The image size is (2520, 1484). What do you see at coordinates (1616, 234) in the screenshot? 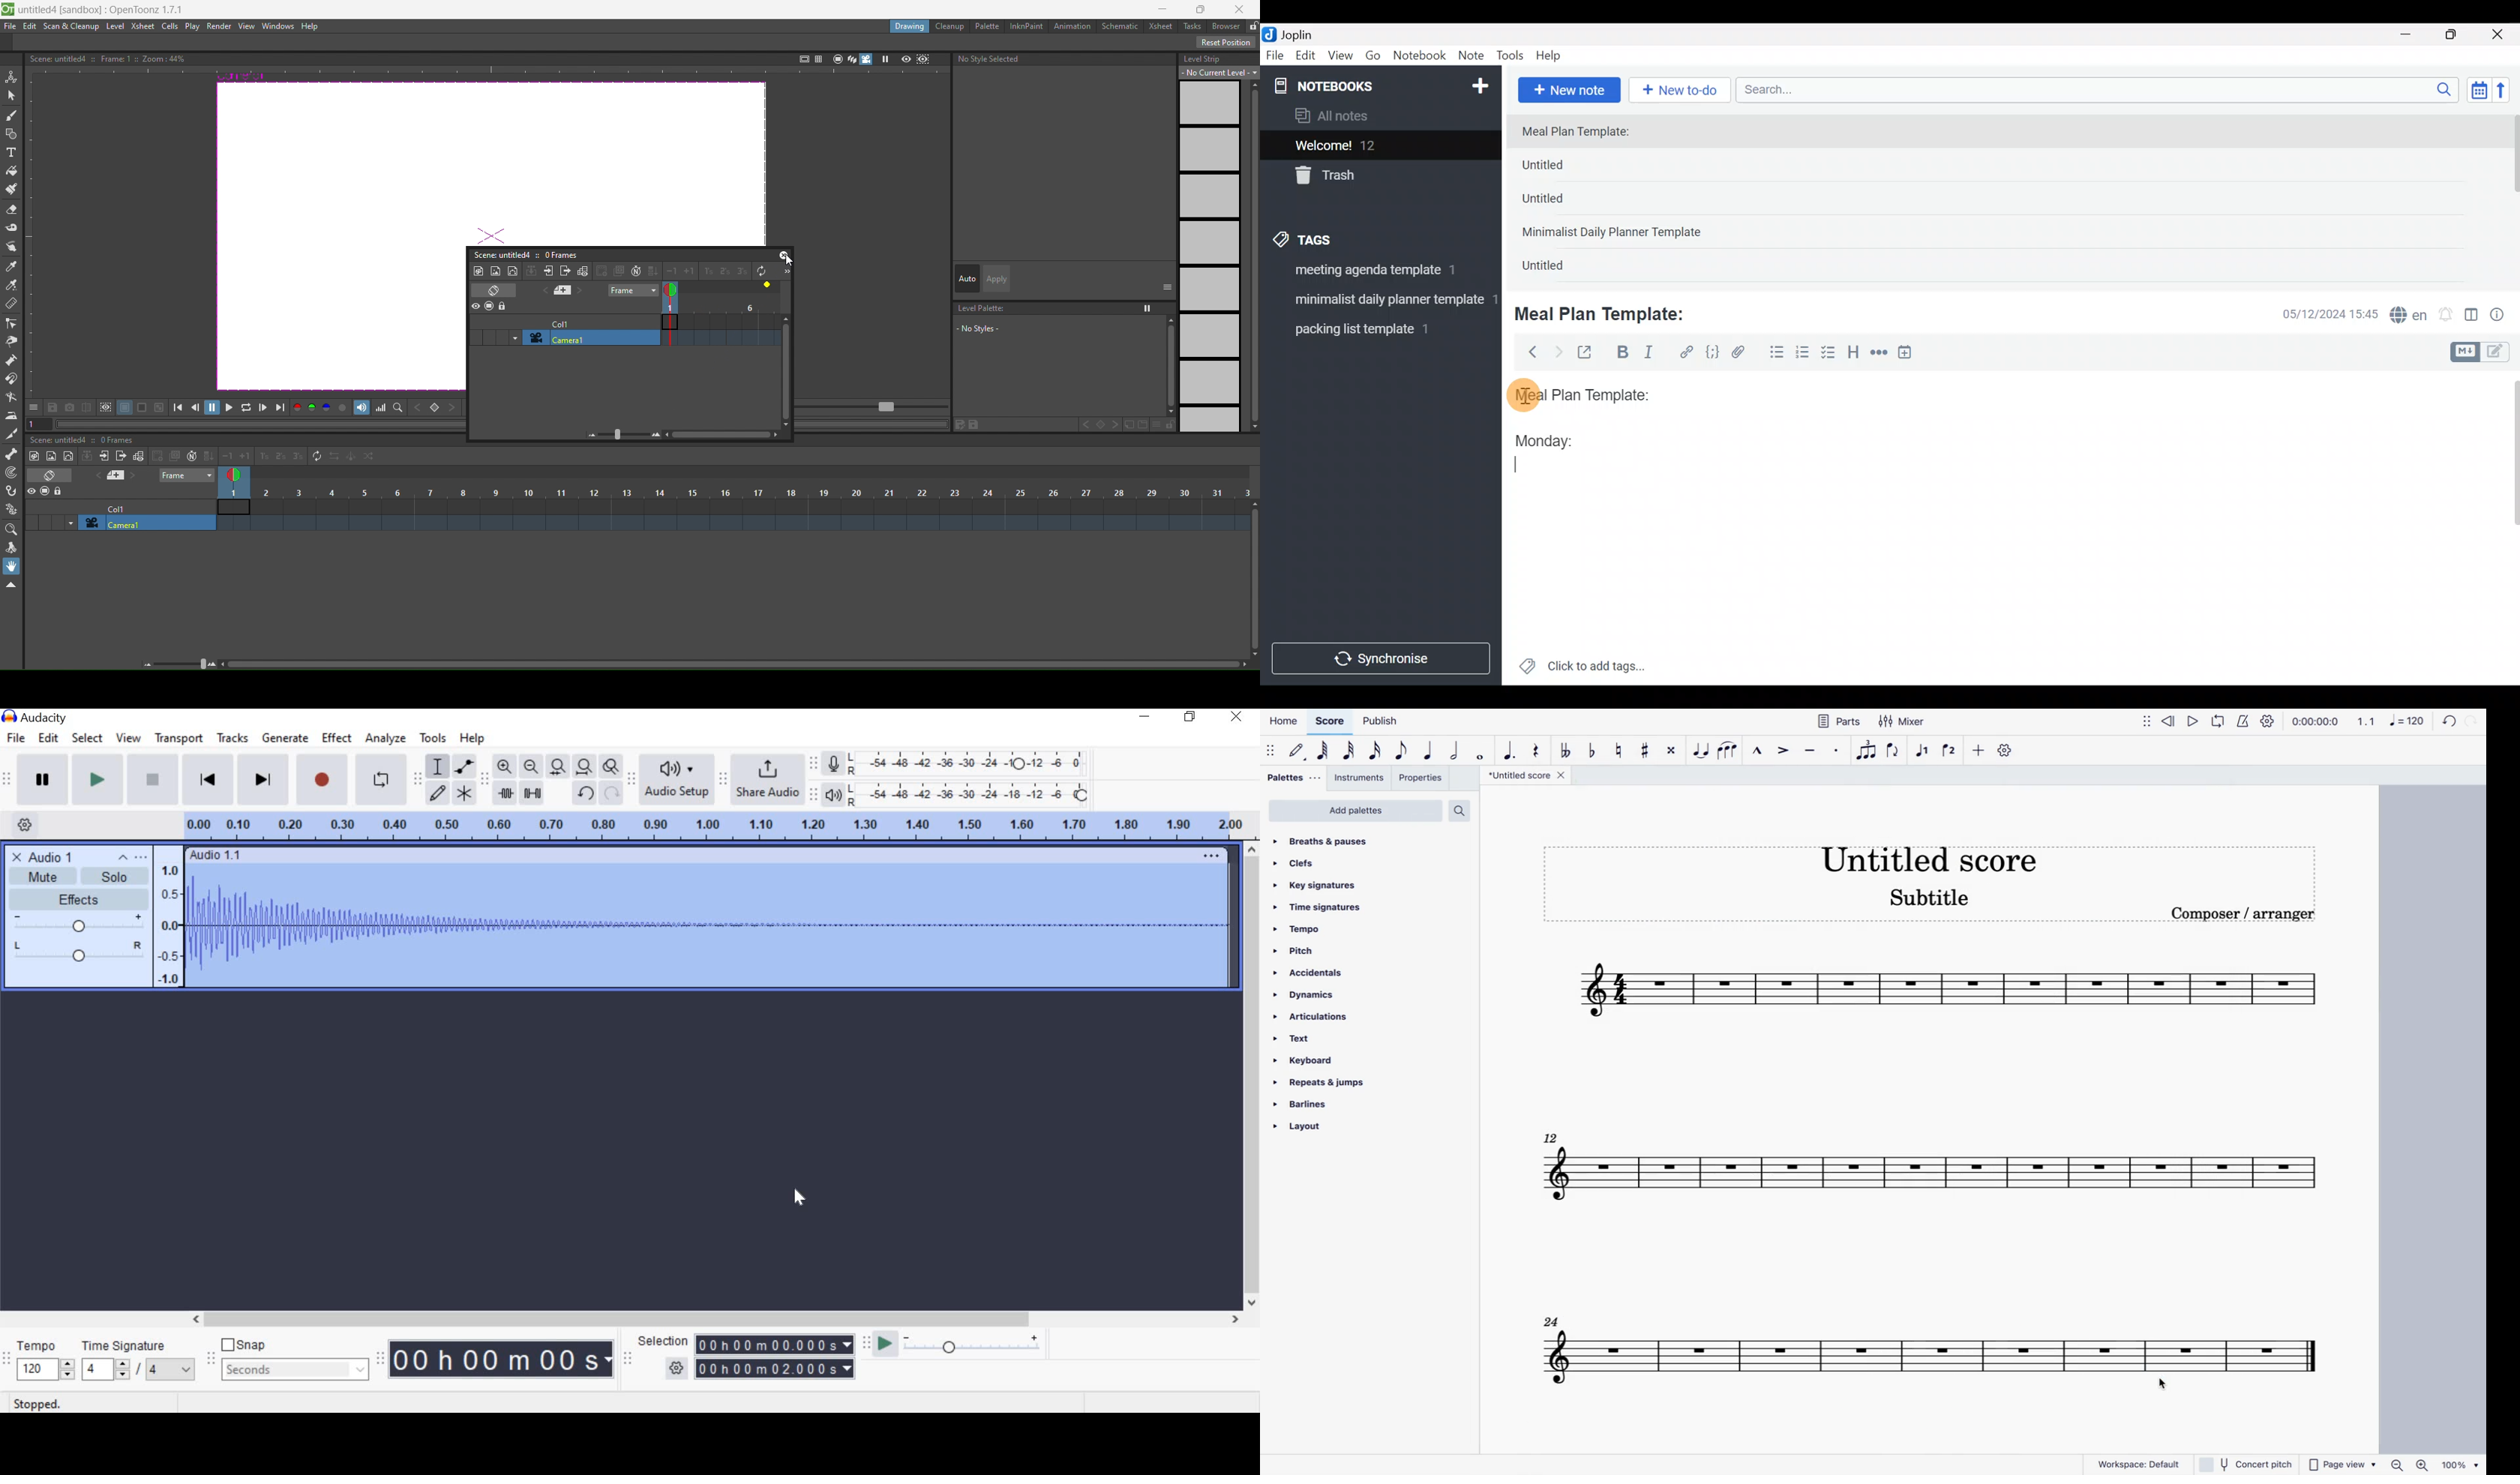
I see `Minimalist Daily Planner Template` at bounding box center [1616, 234].